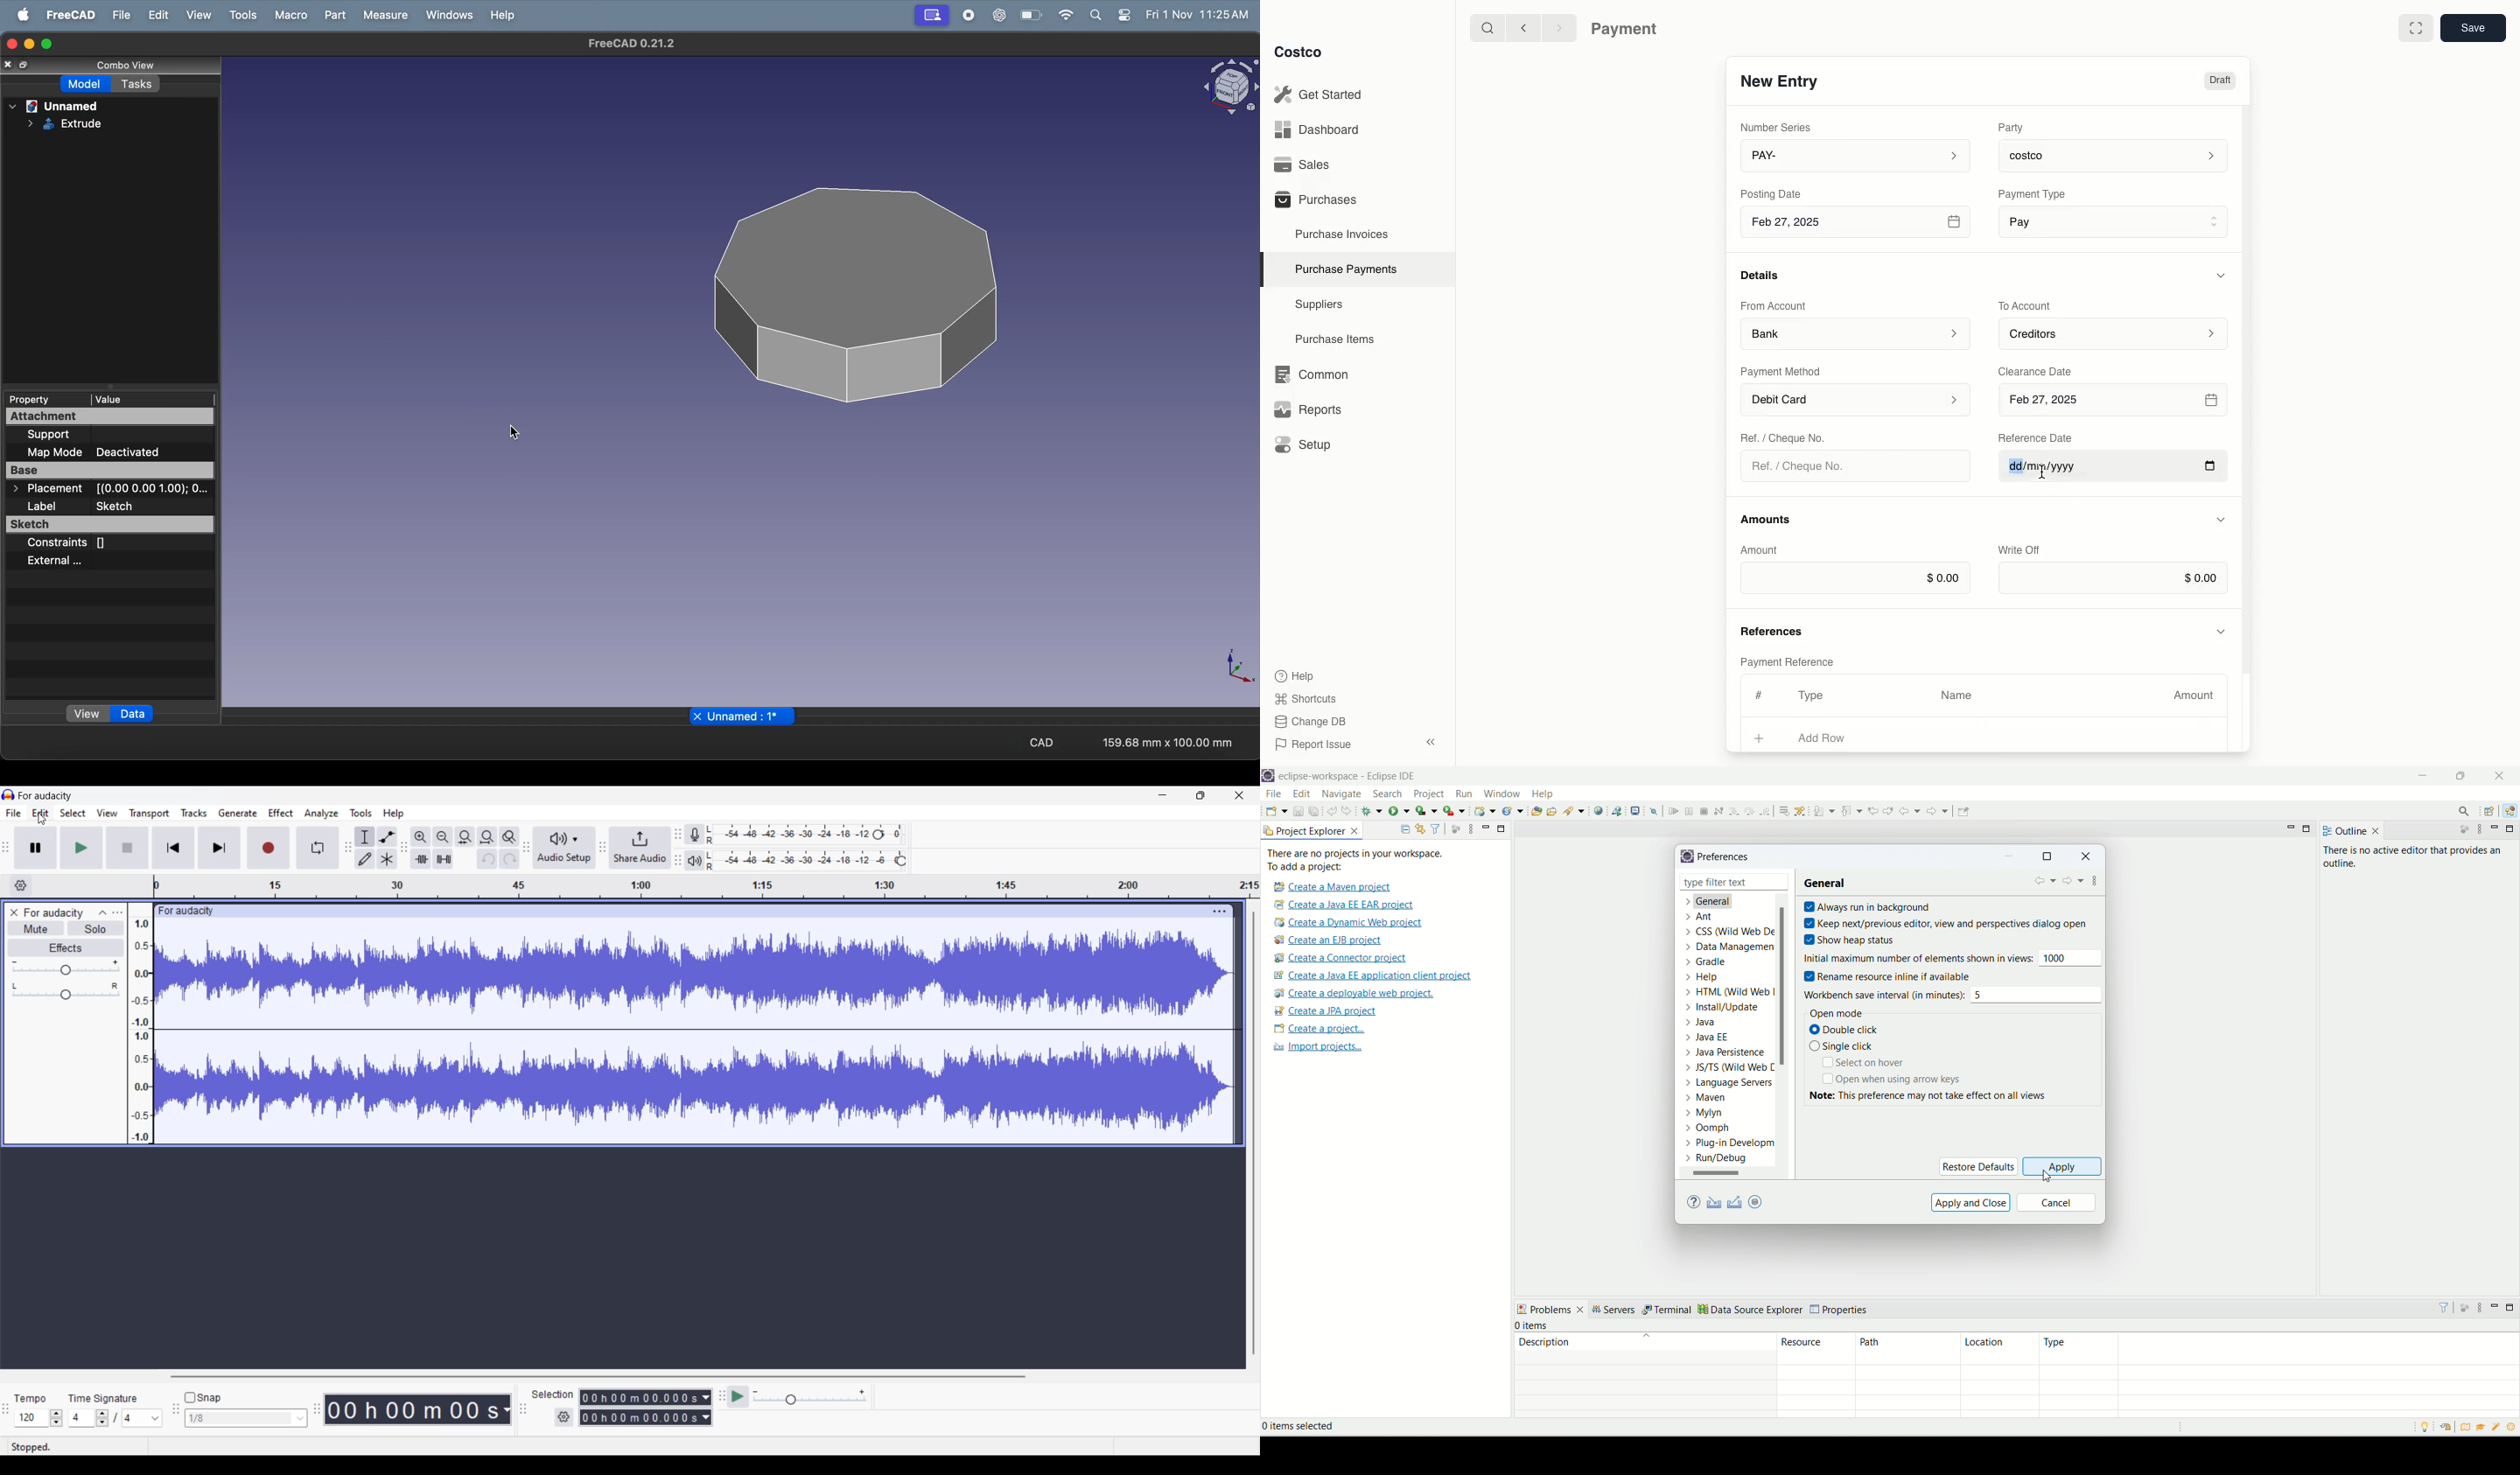  I want to click on cursor, so click(2042, 477).